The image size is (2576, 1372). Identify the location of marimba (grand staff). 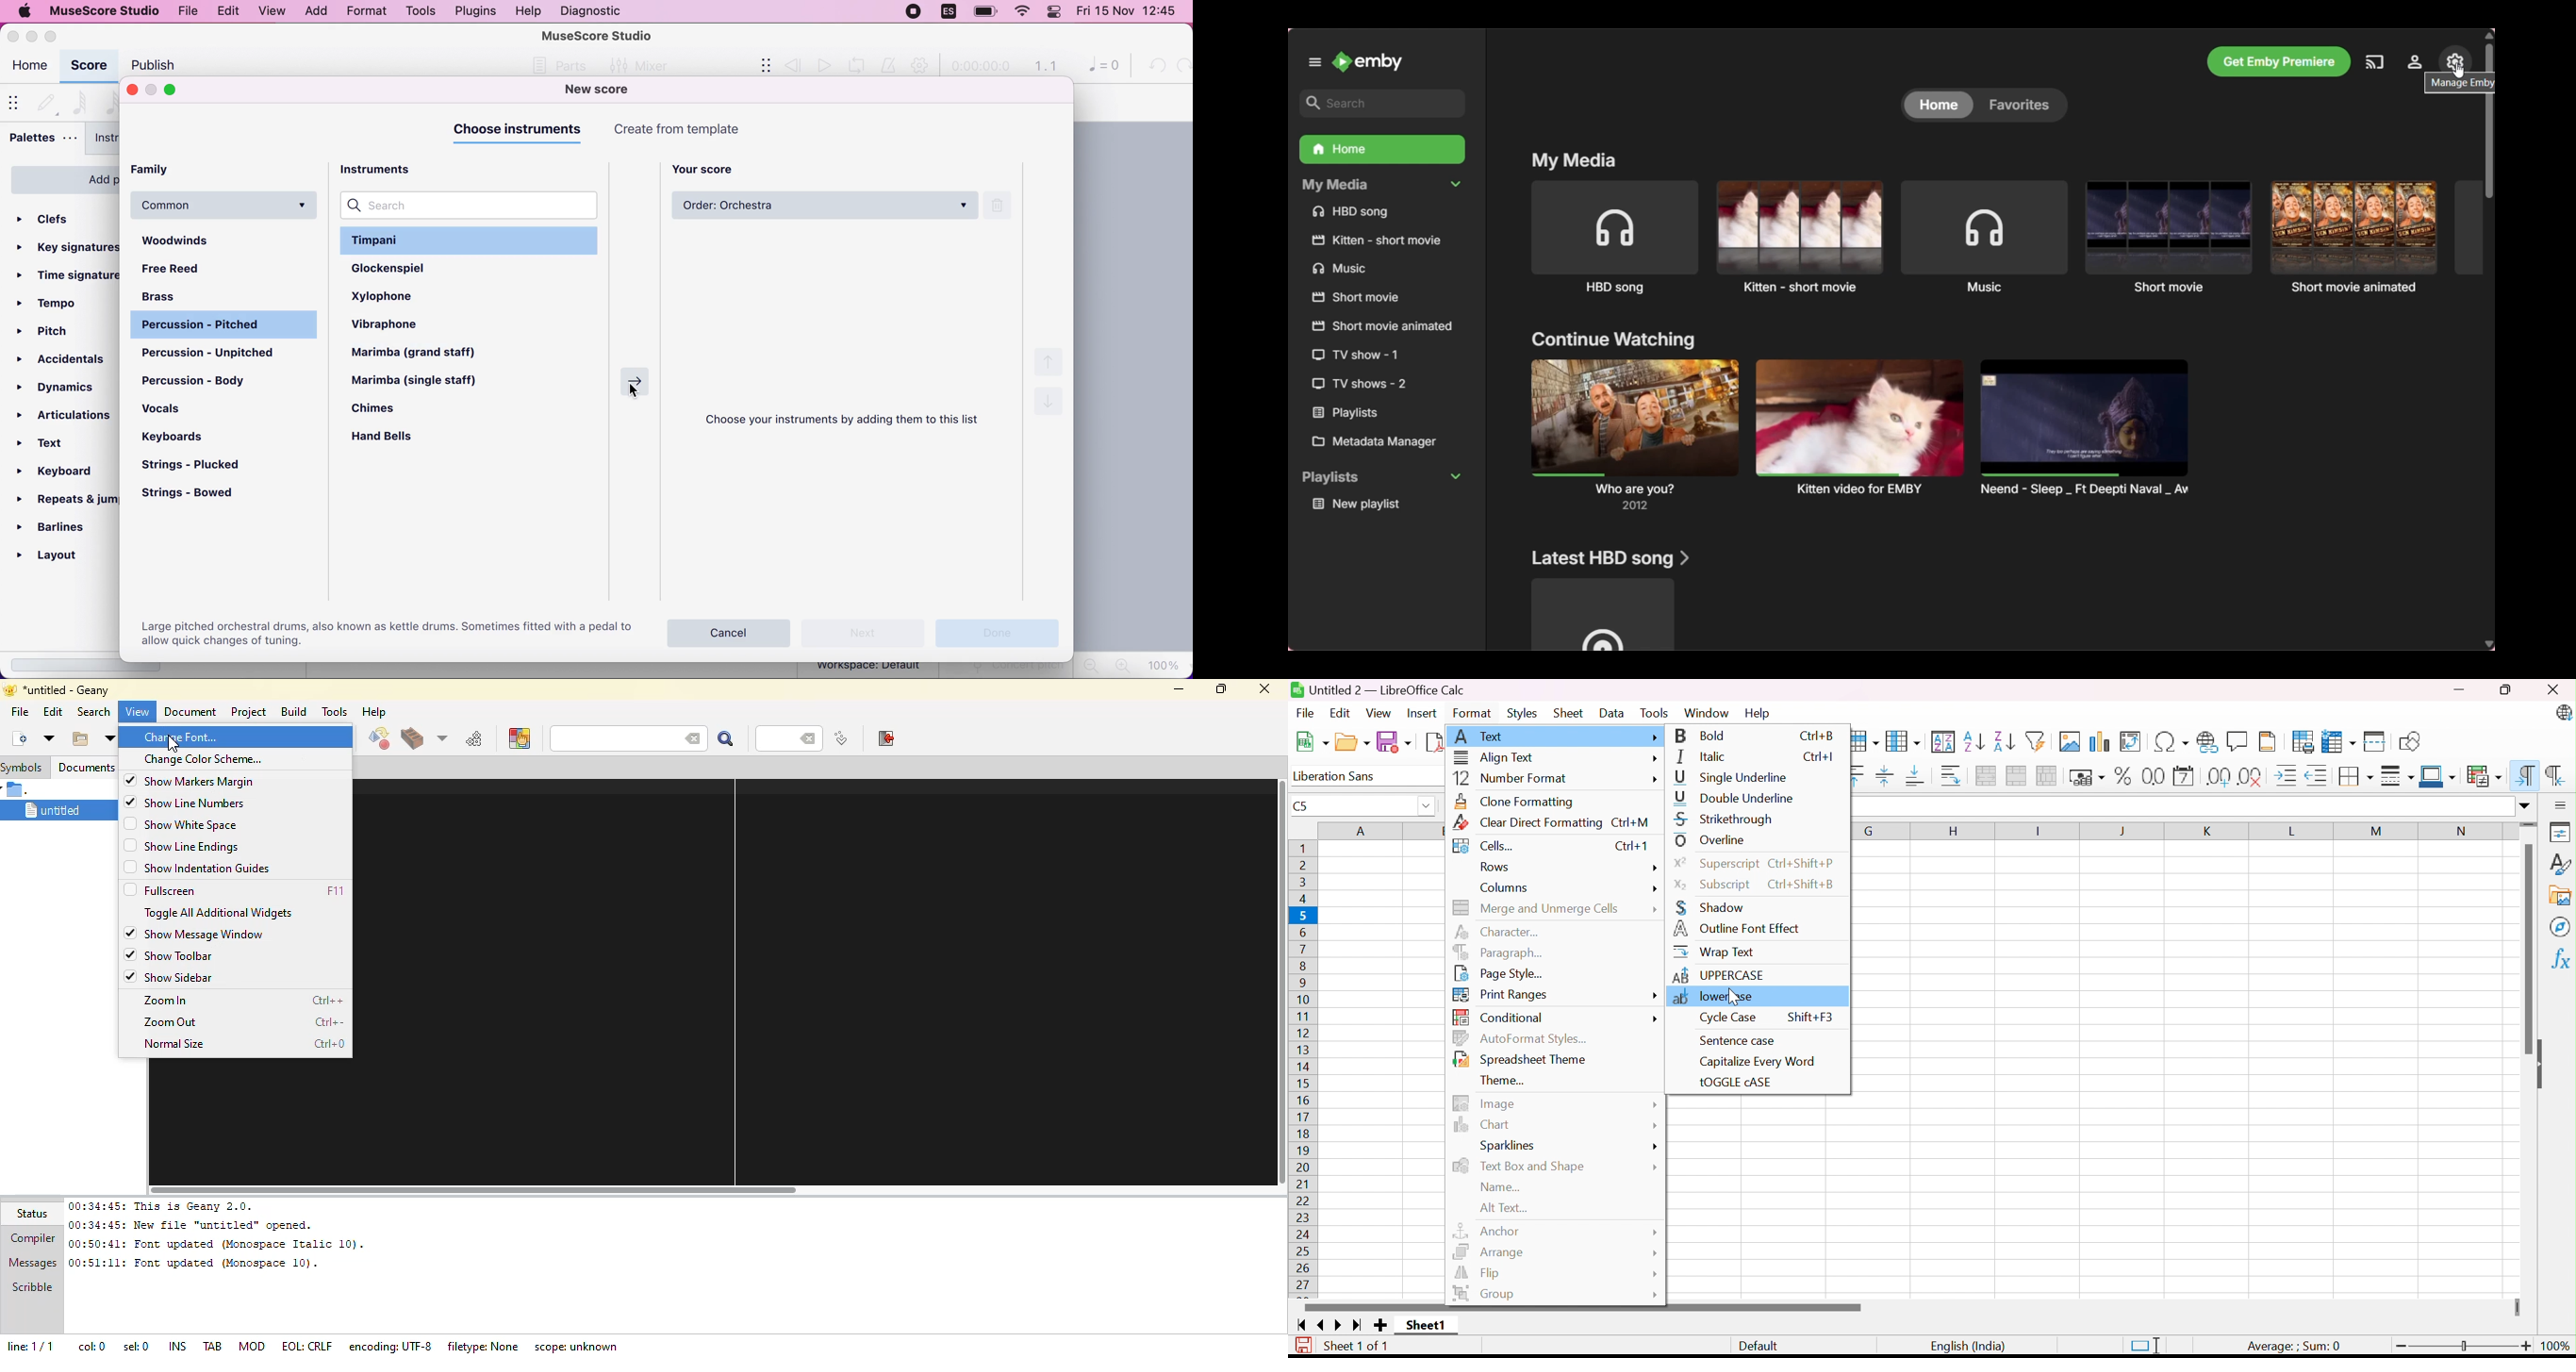
(426, 353).